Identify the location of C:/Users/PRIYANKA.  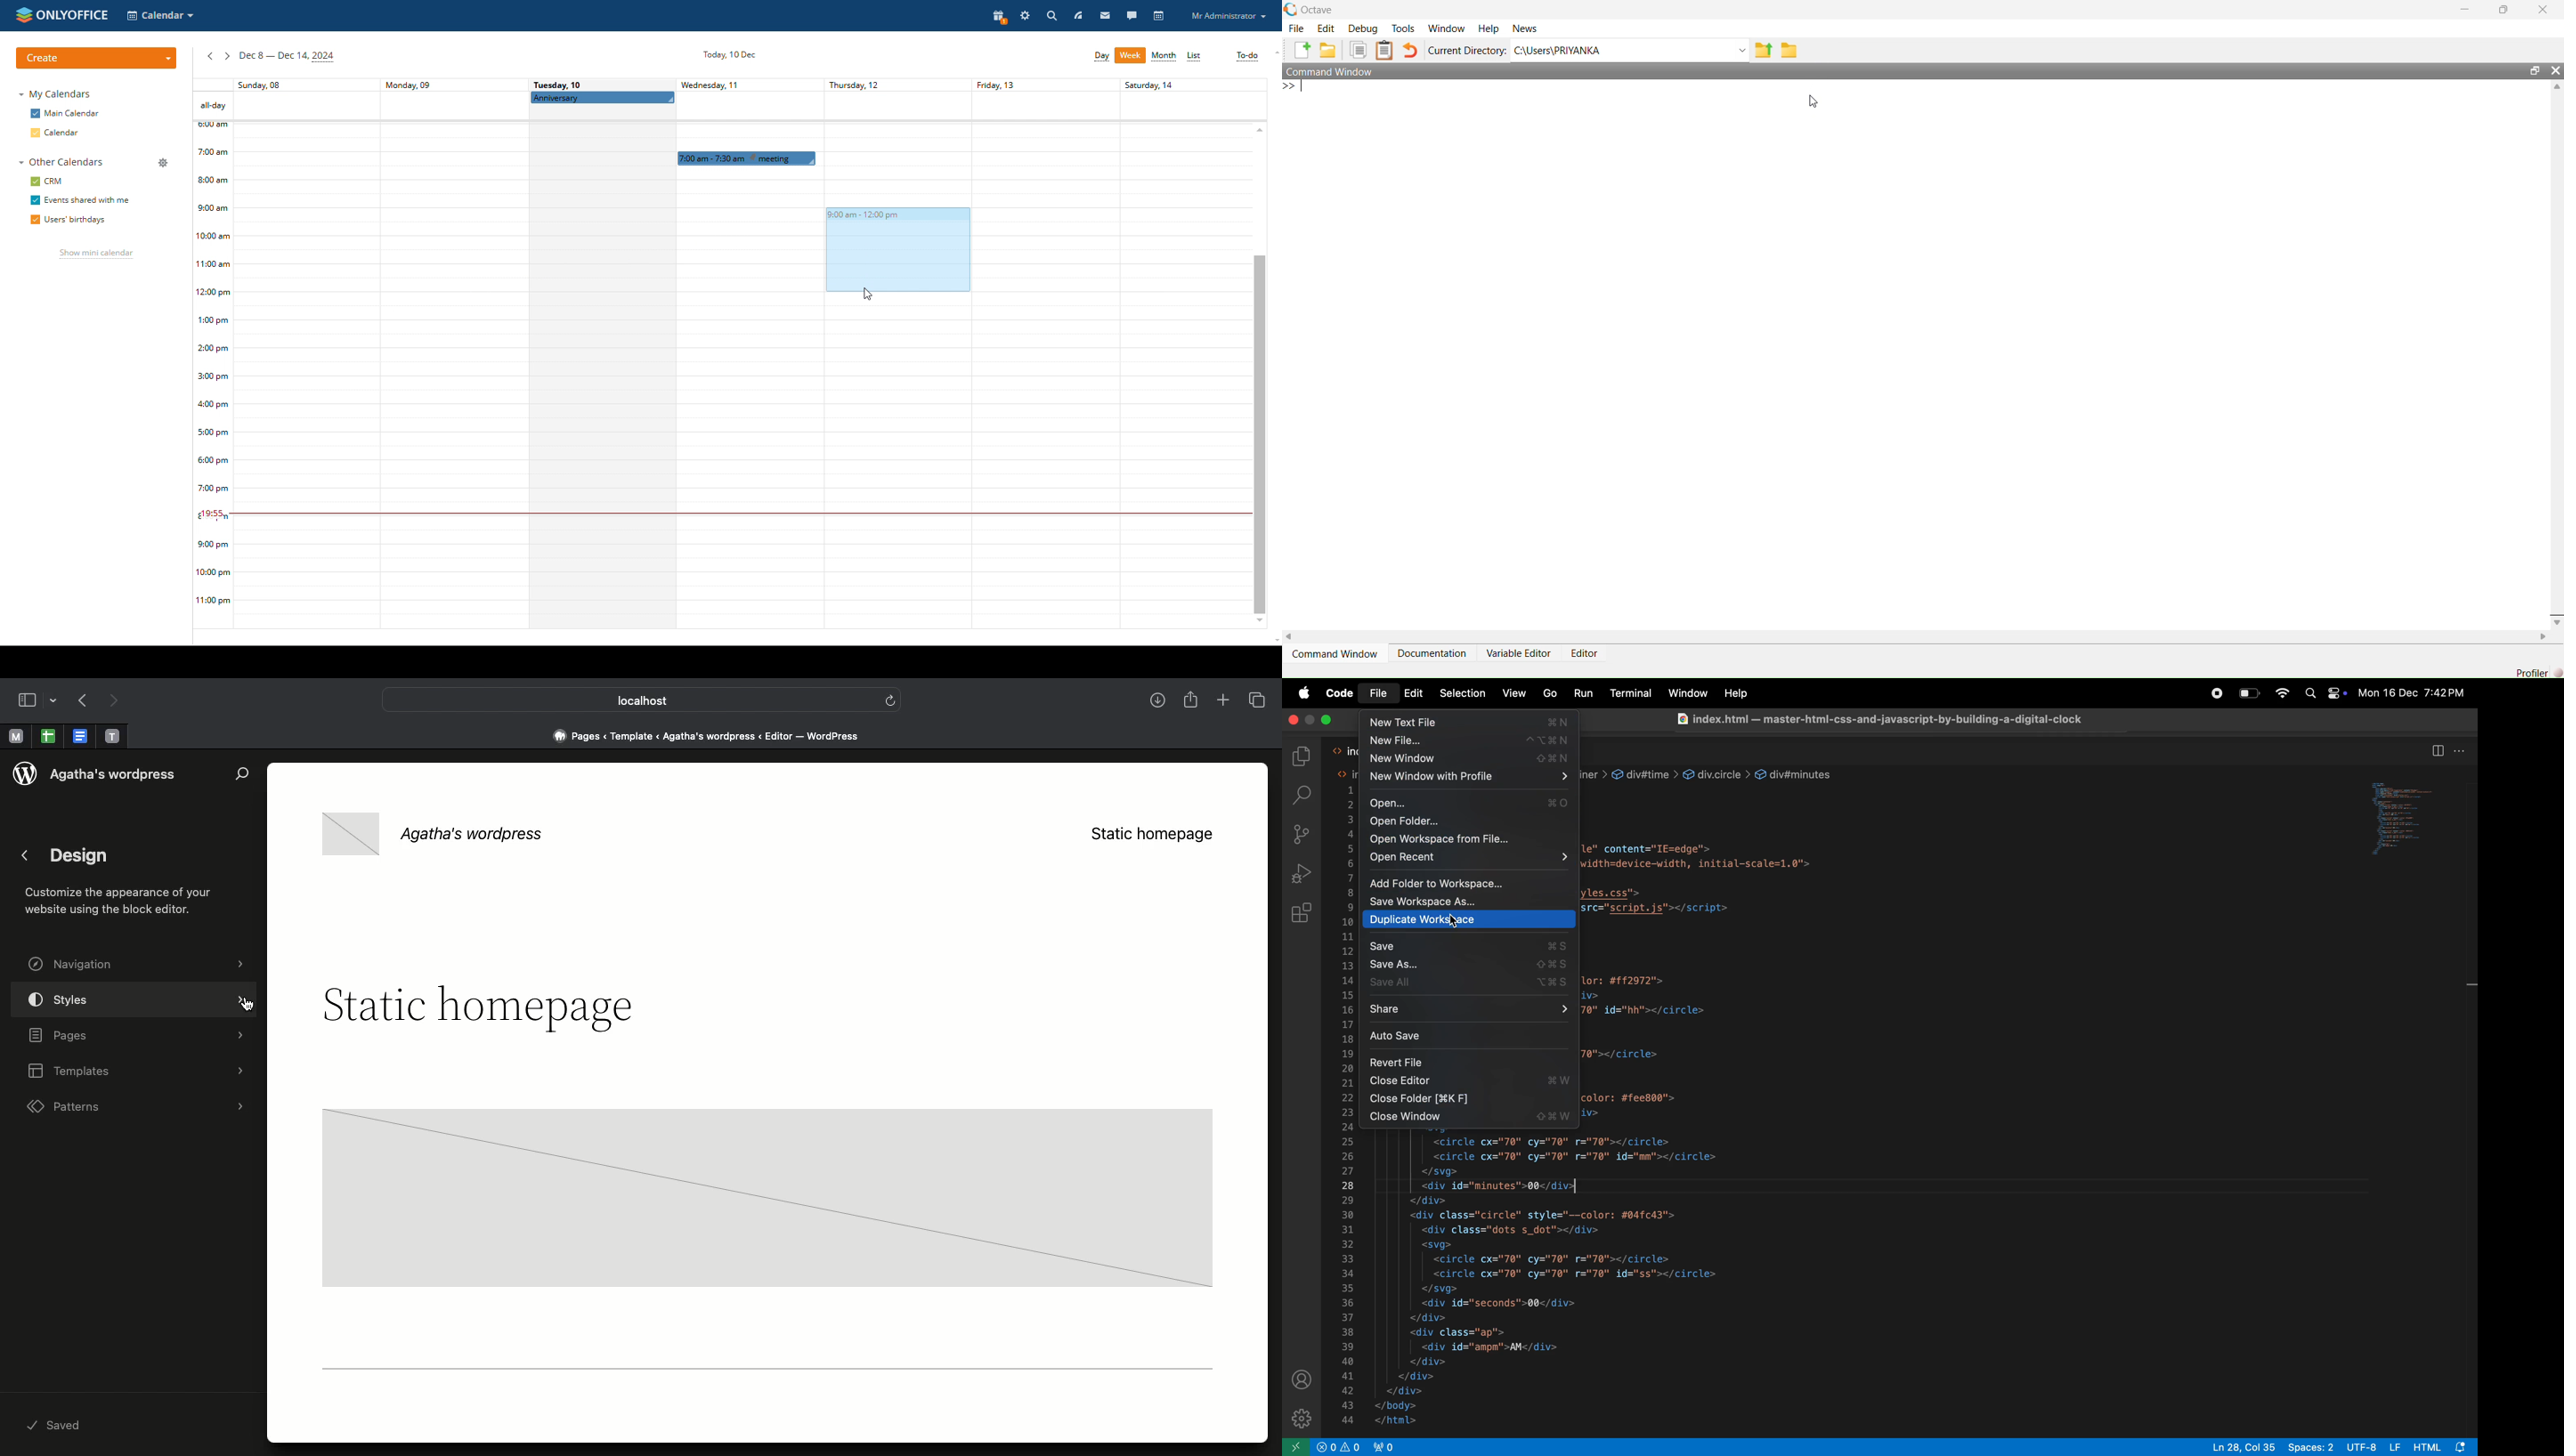
(1619, 49).